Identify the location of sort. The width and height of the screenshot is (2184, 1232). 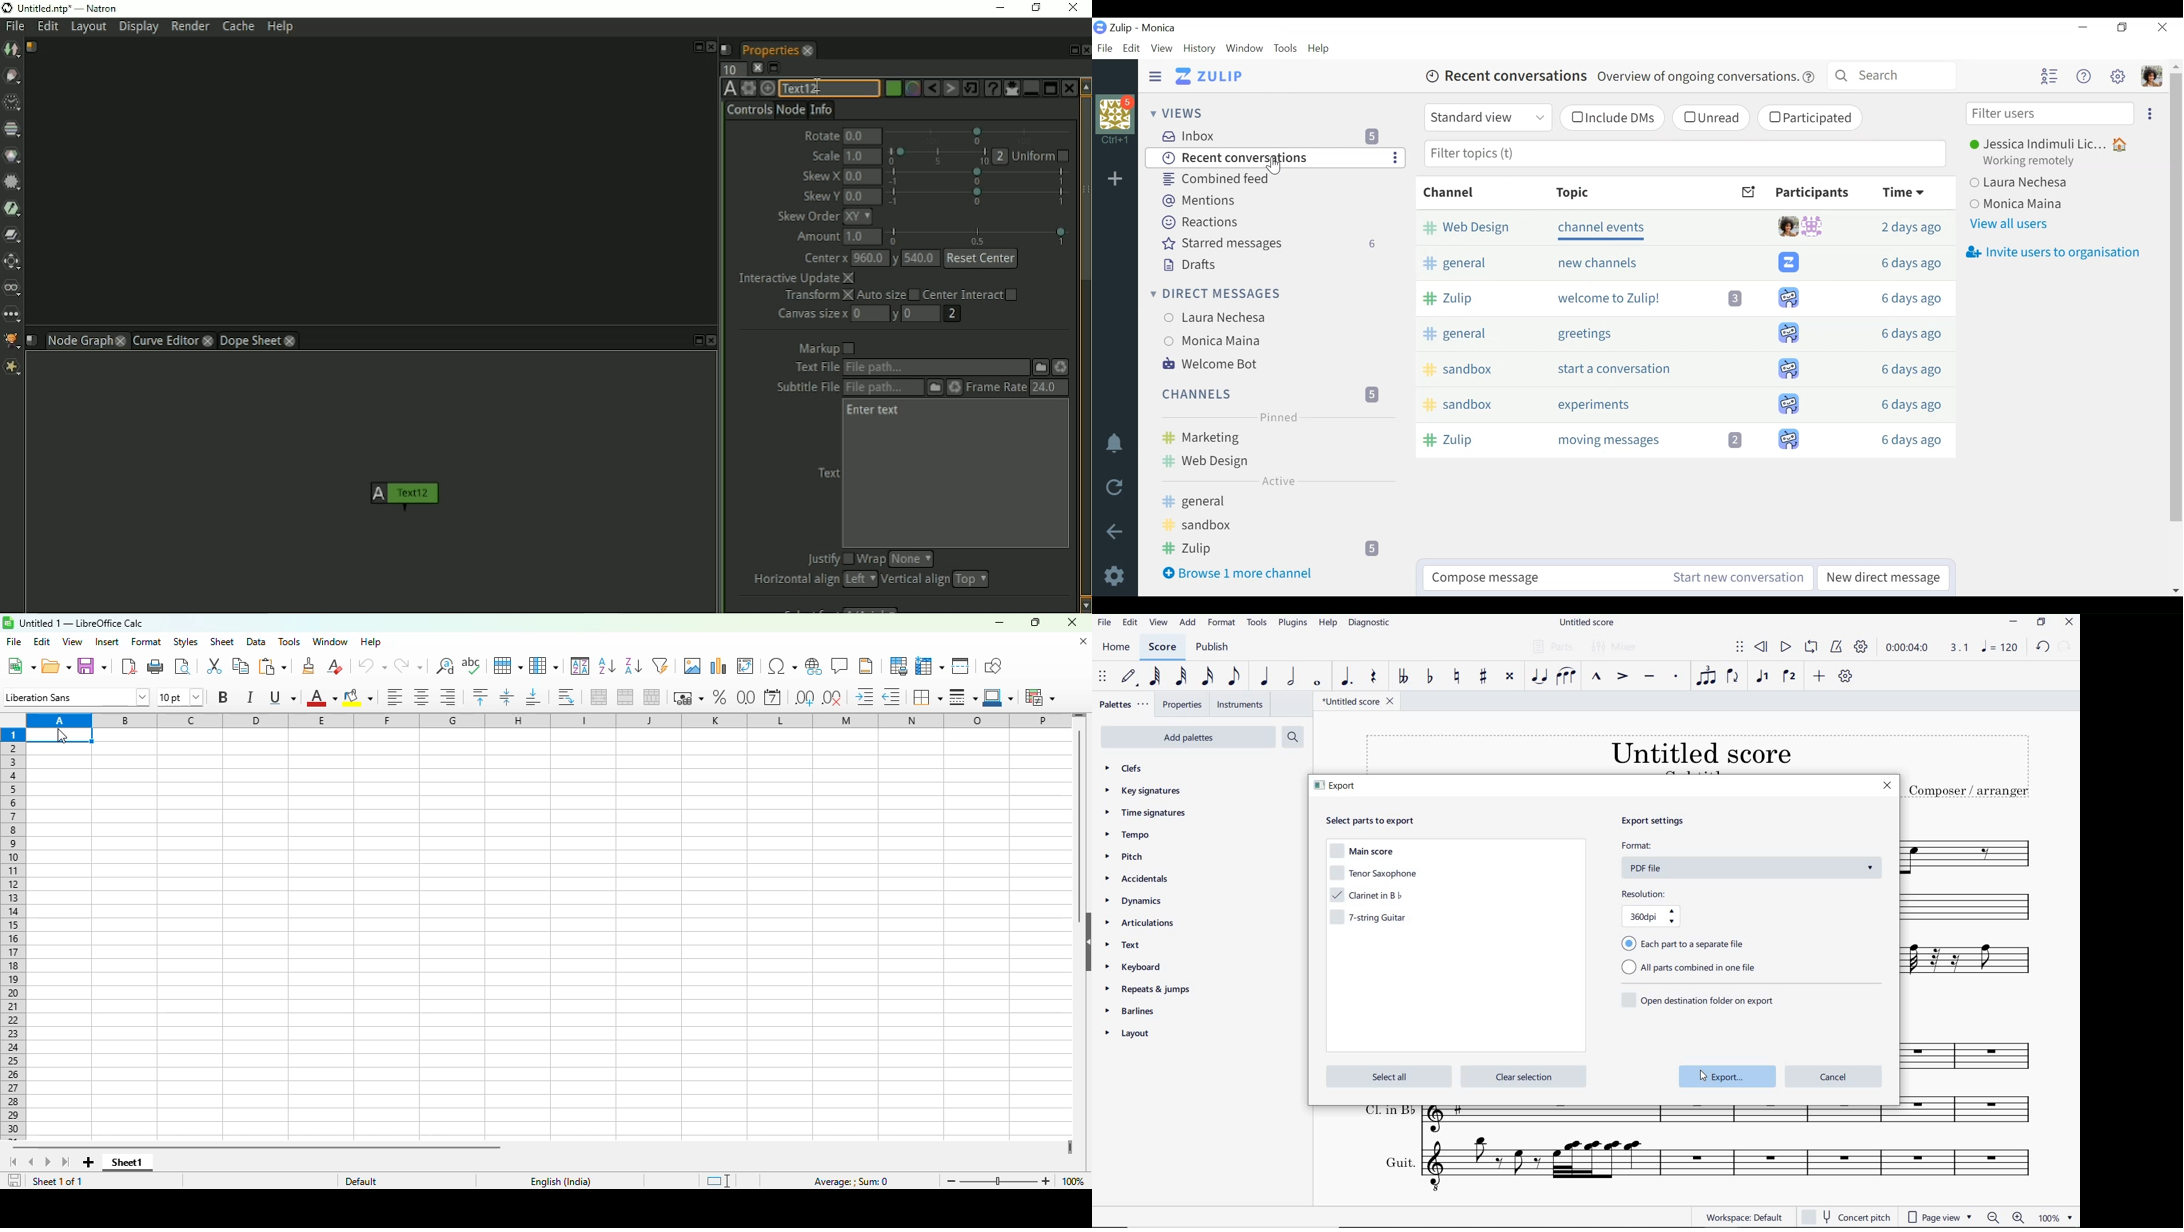
(580, 666).